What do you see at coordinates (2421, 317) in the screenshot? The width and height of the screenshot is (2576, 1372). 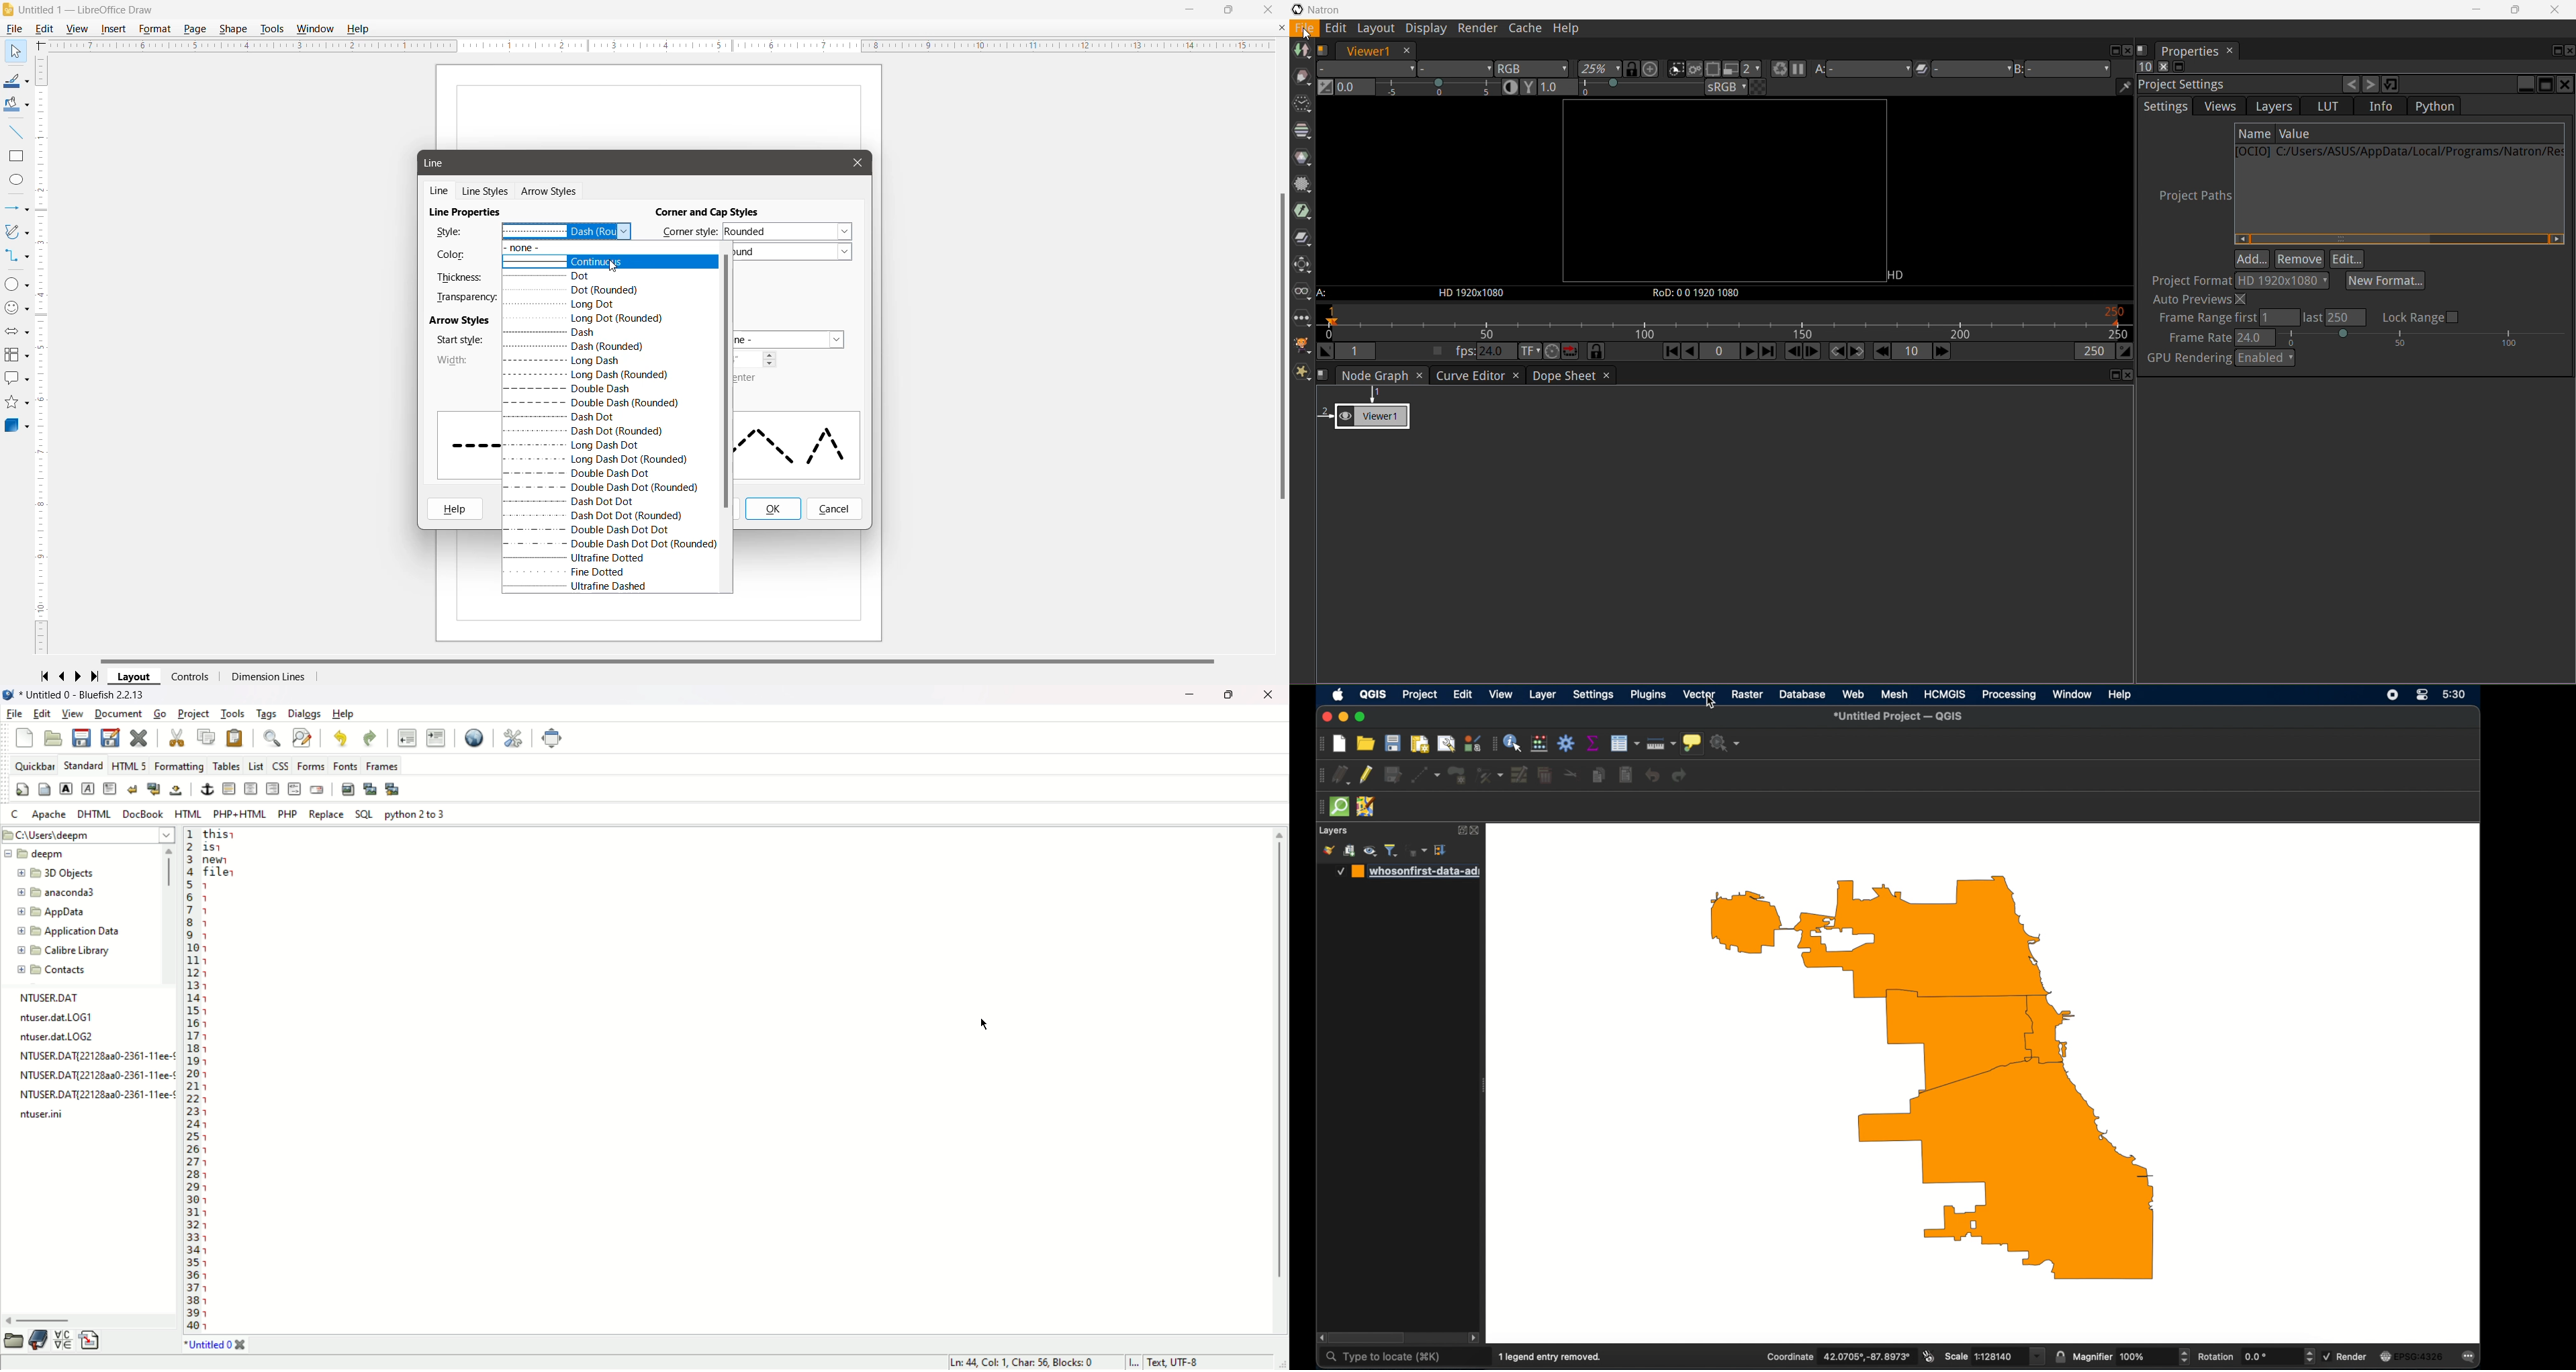 I see `Click to Lock Range` at bounding box center [2421, 317].